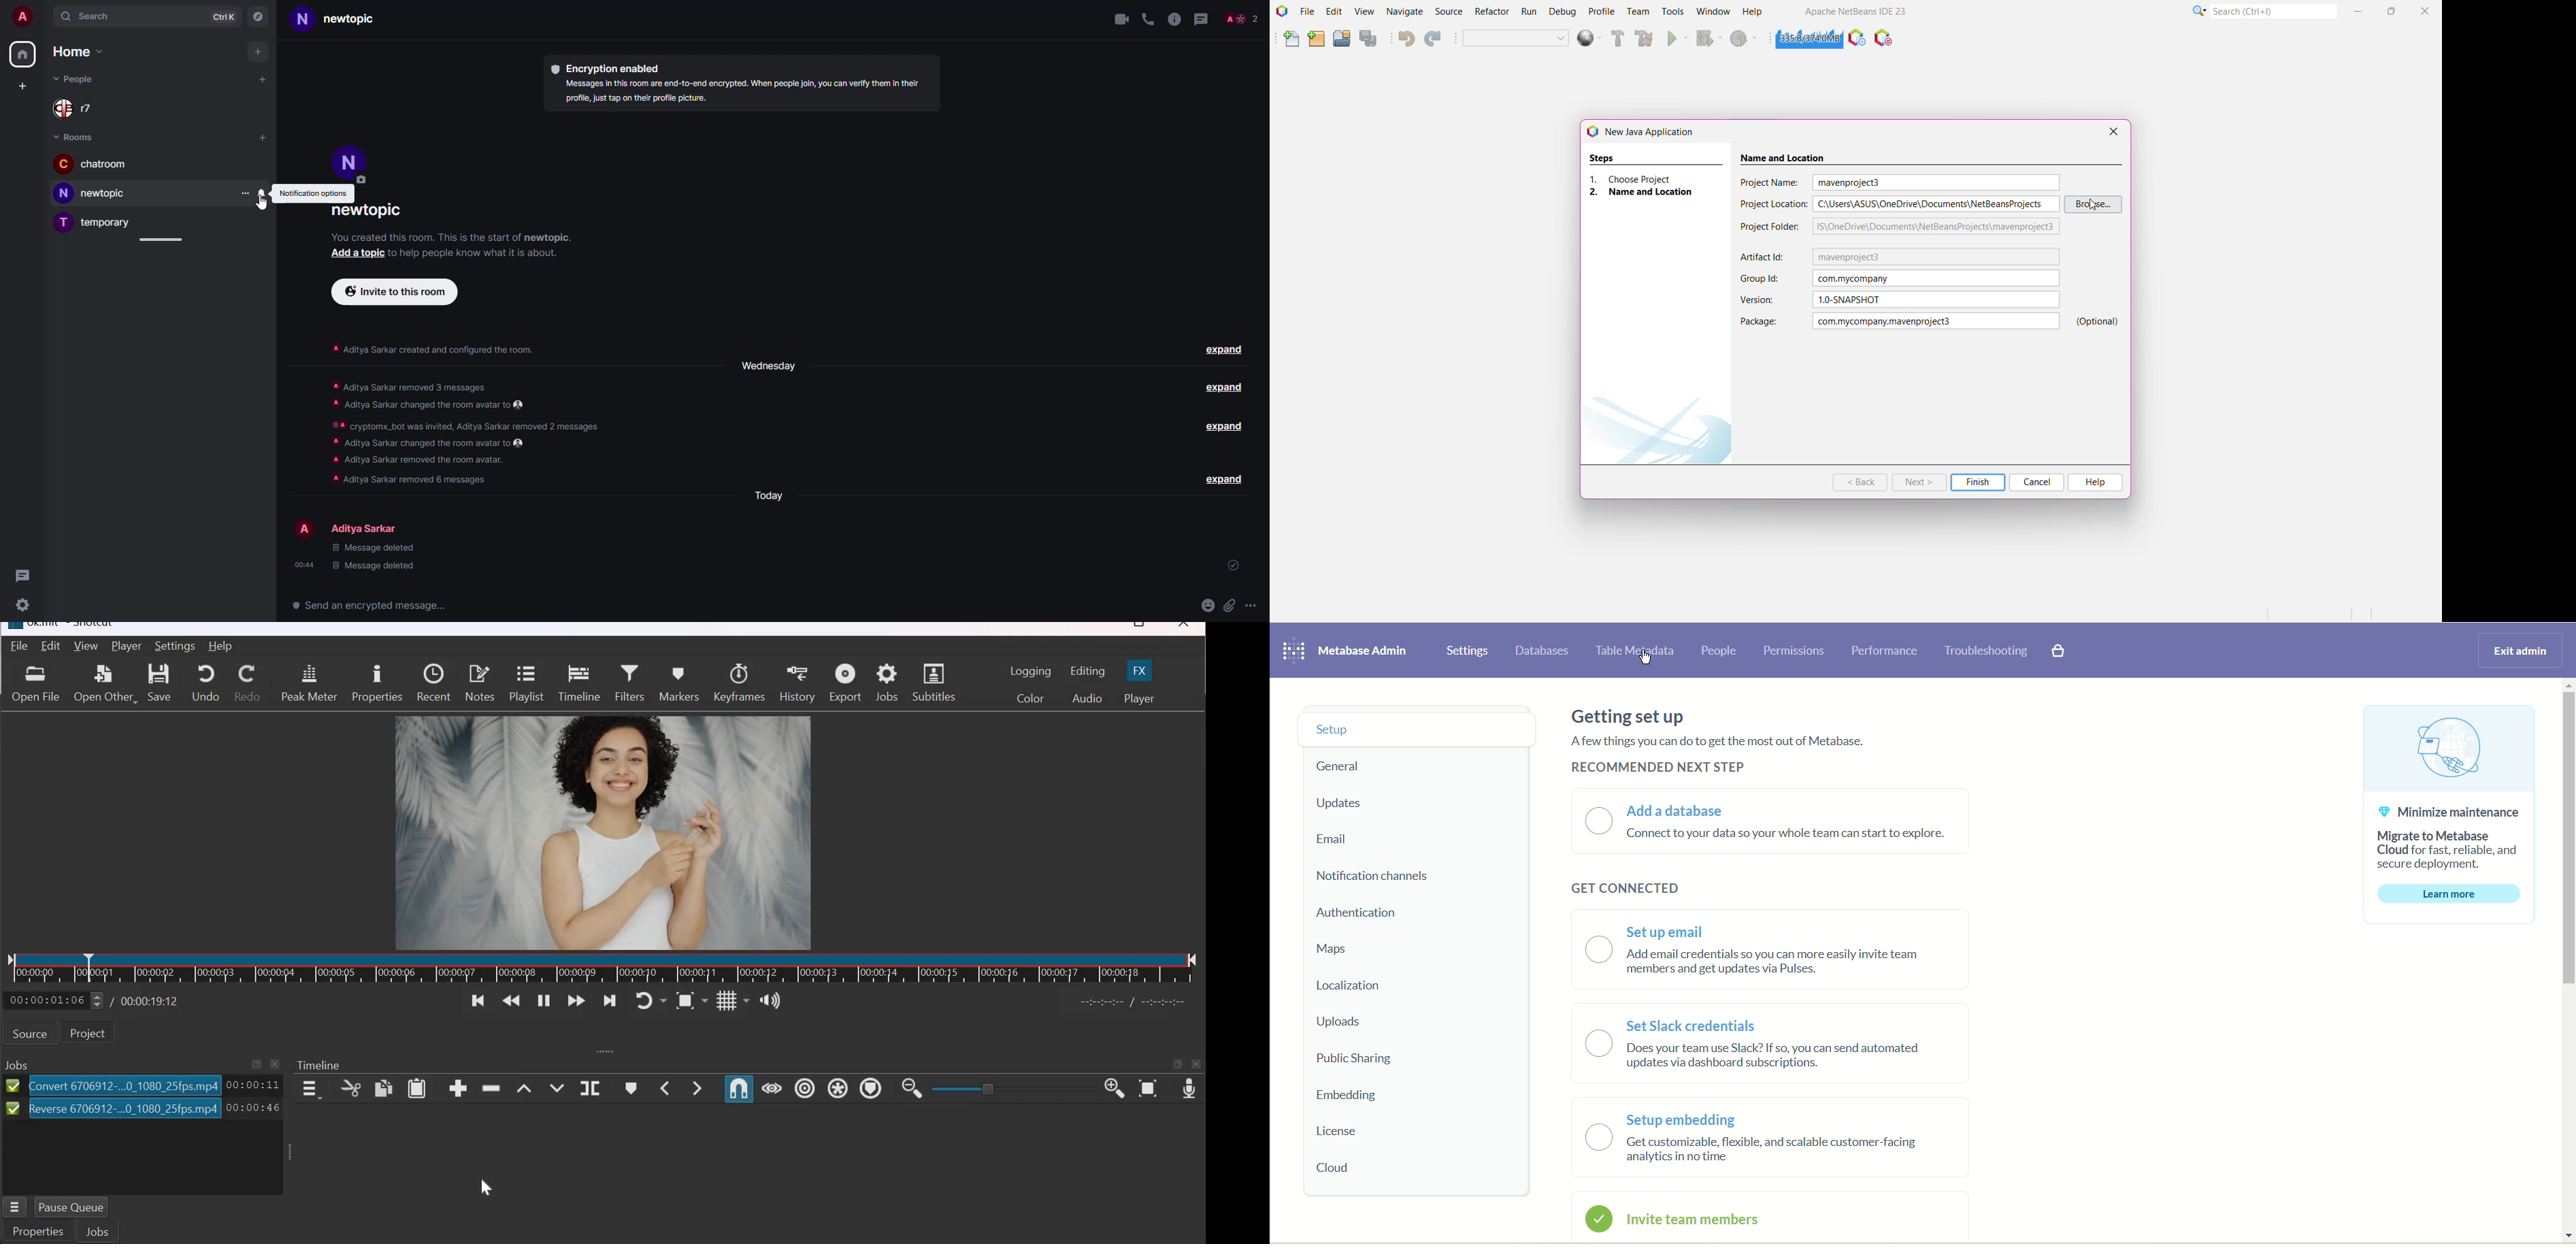 This screenshot has height=1260, width=2576. What do you see at coordinates (311, 193) in the screenshot?
I see `notification setting` at bounding box center [311, 193].